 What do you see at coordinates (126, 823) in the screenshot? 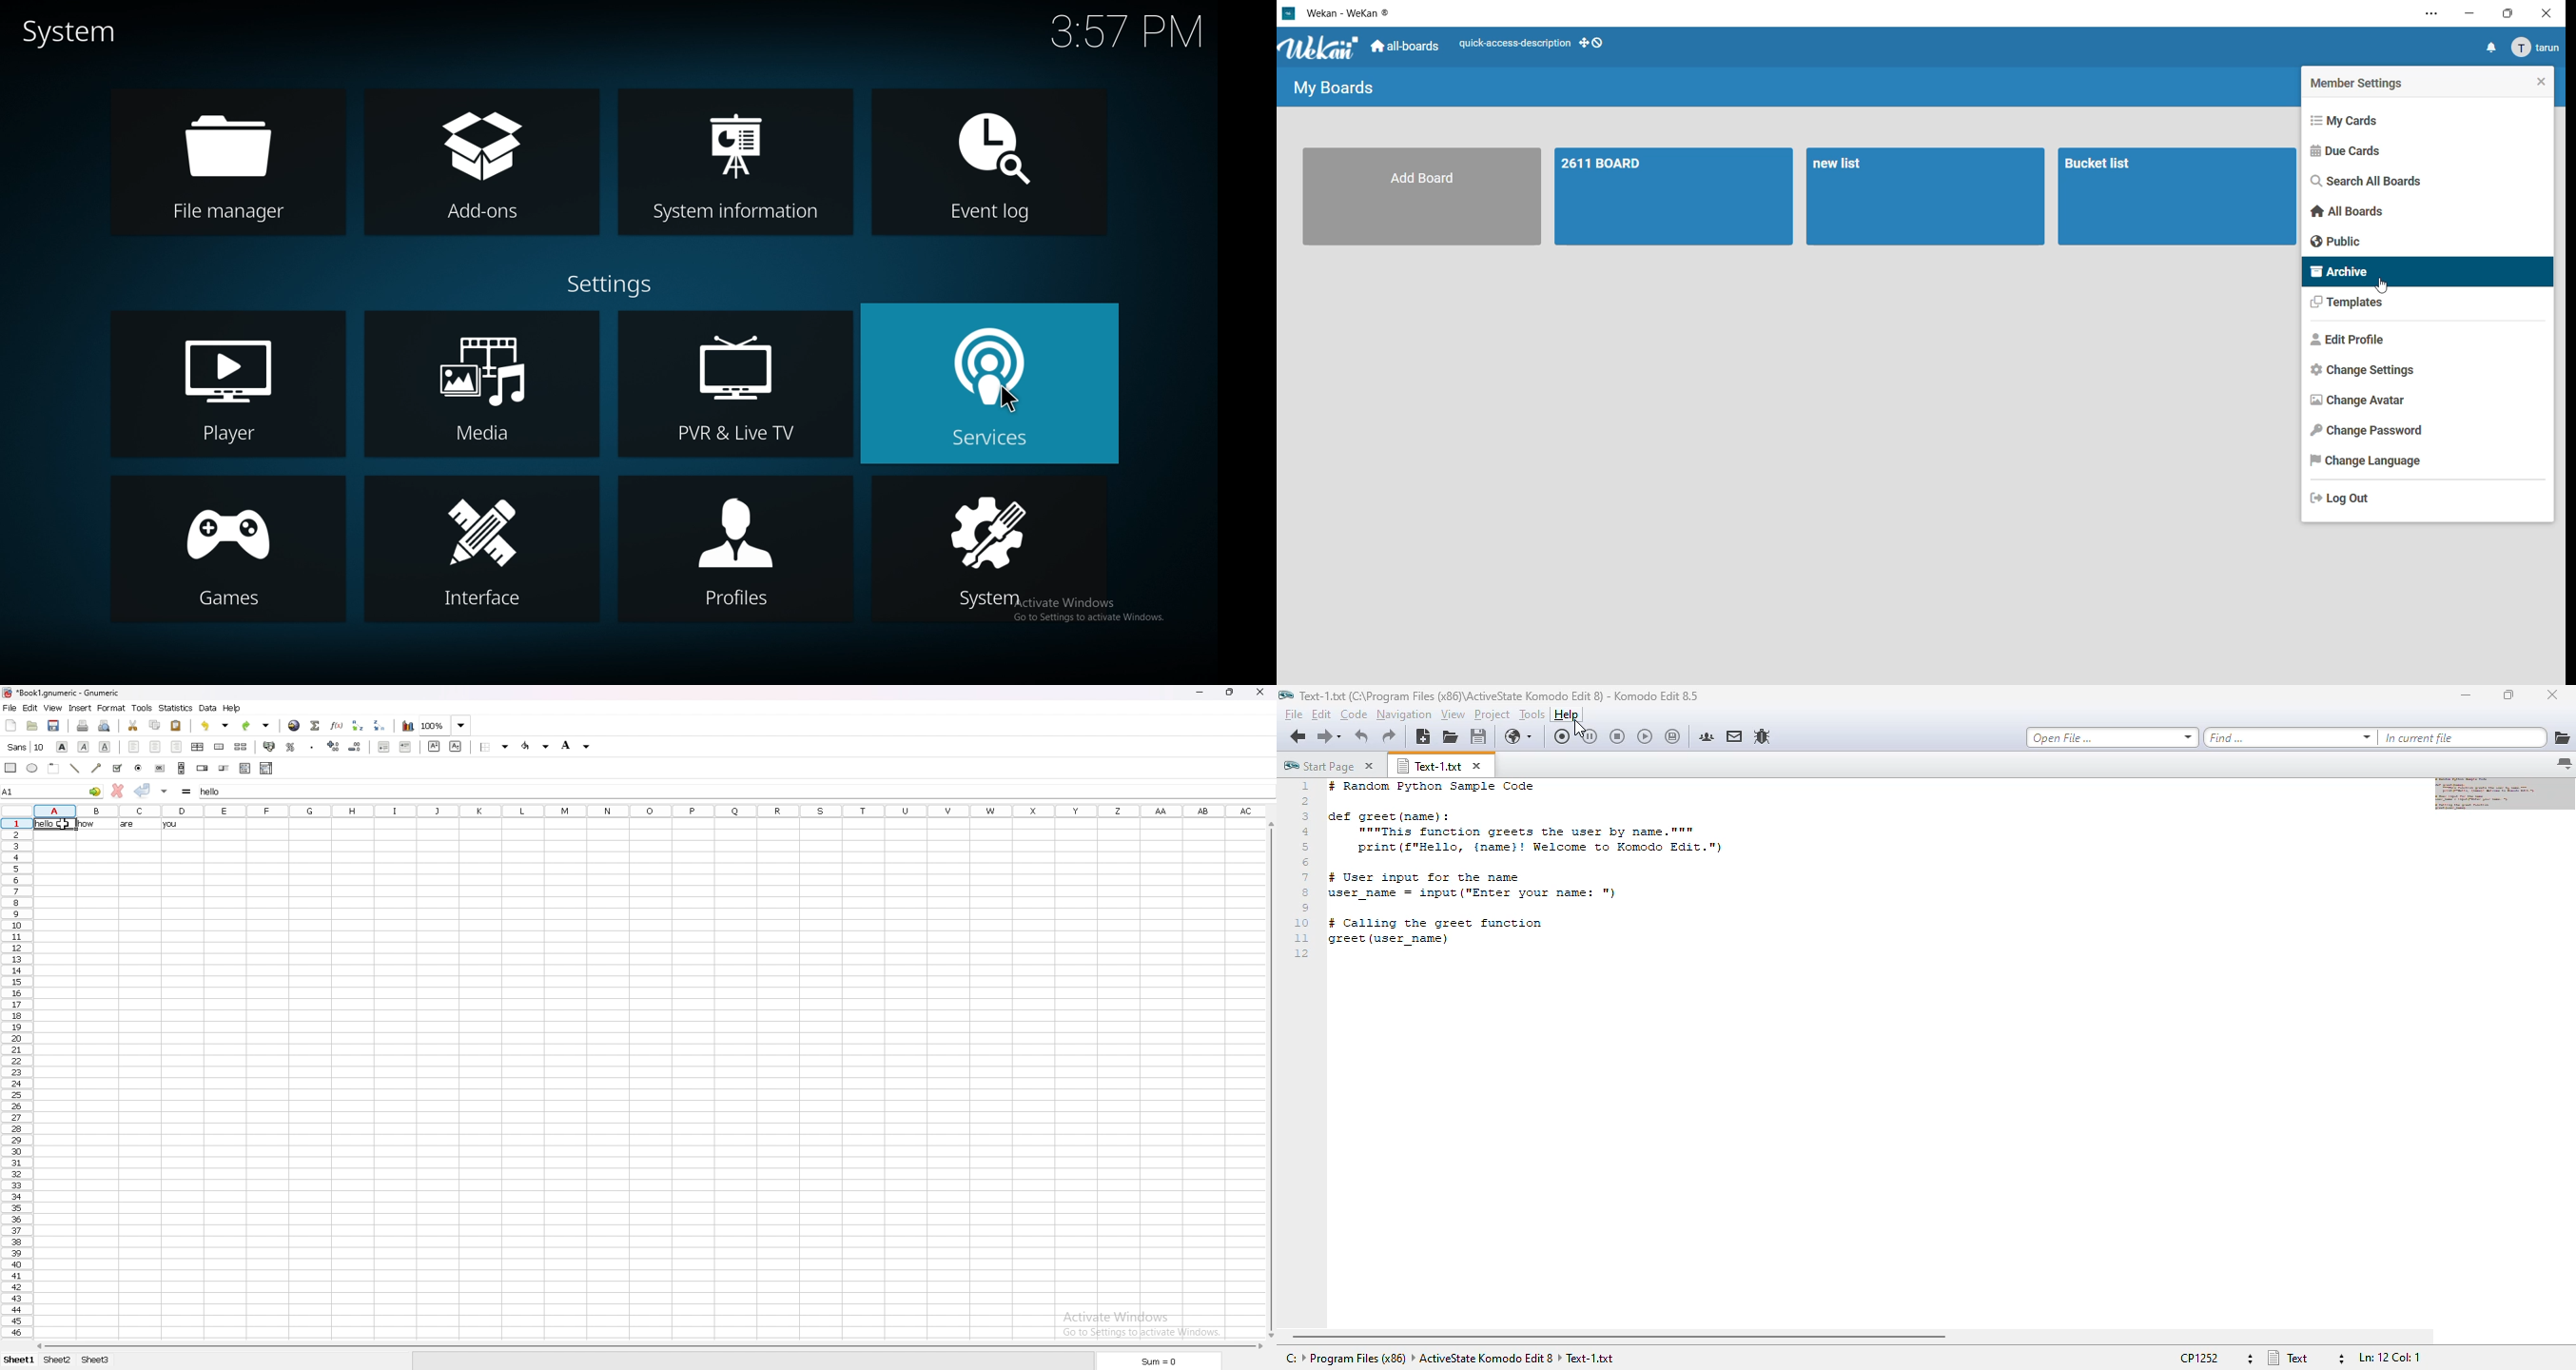
I see `are` at bounding box center [126, 823].